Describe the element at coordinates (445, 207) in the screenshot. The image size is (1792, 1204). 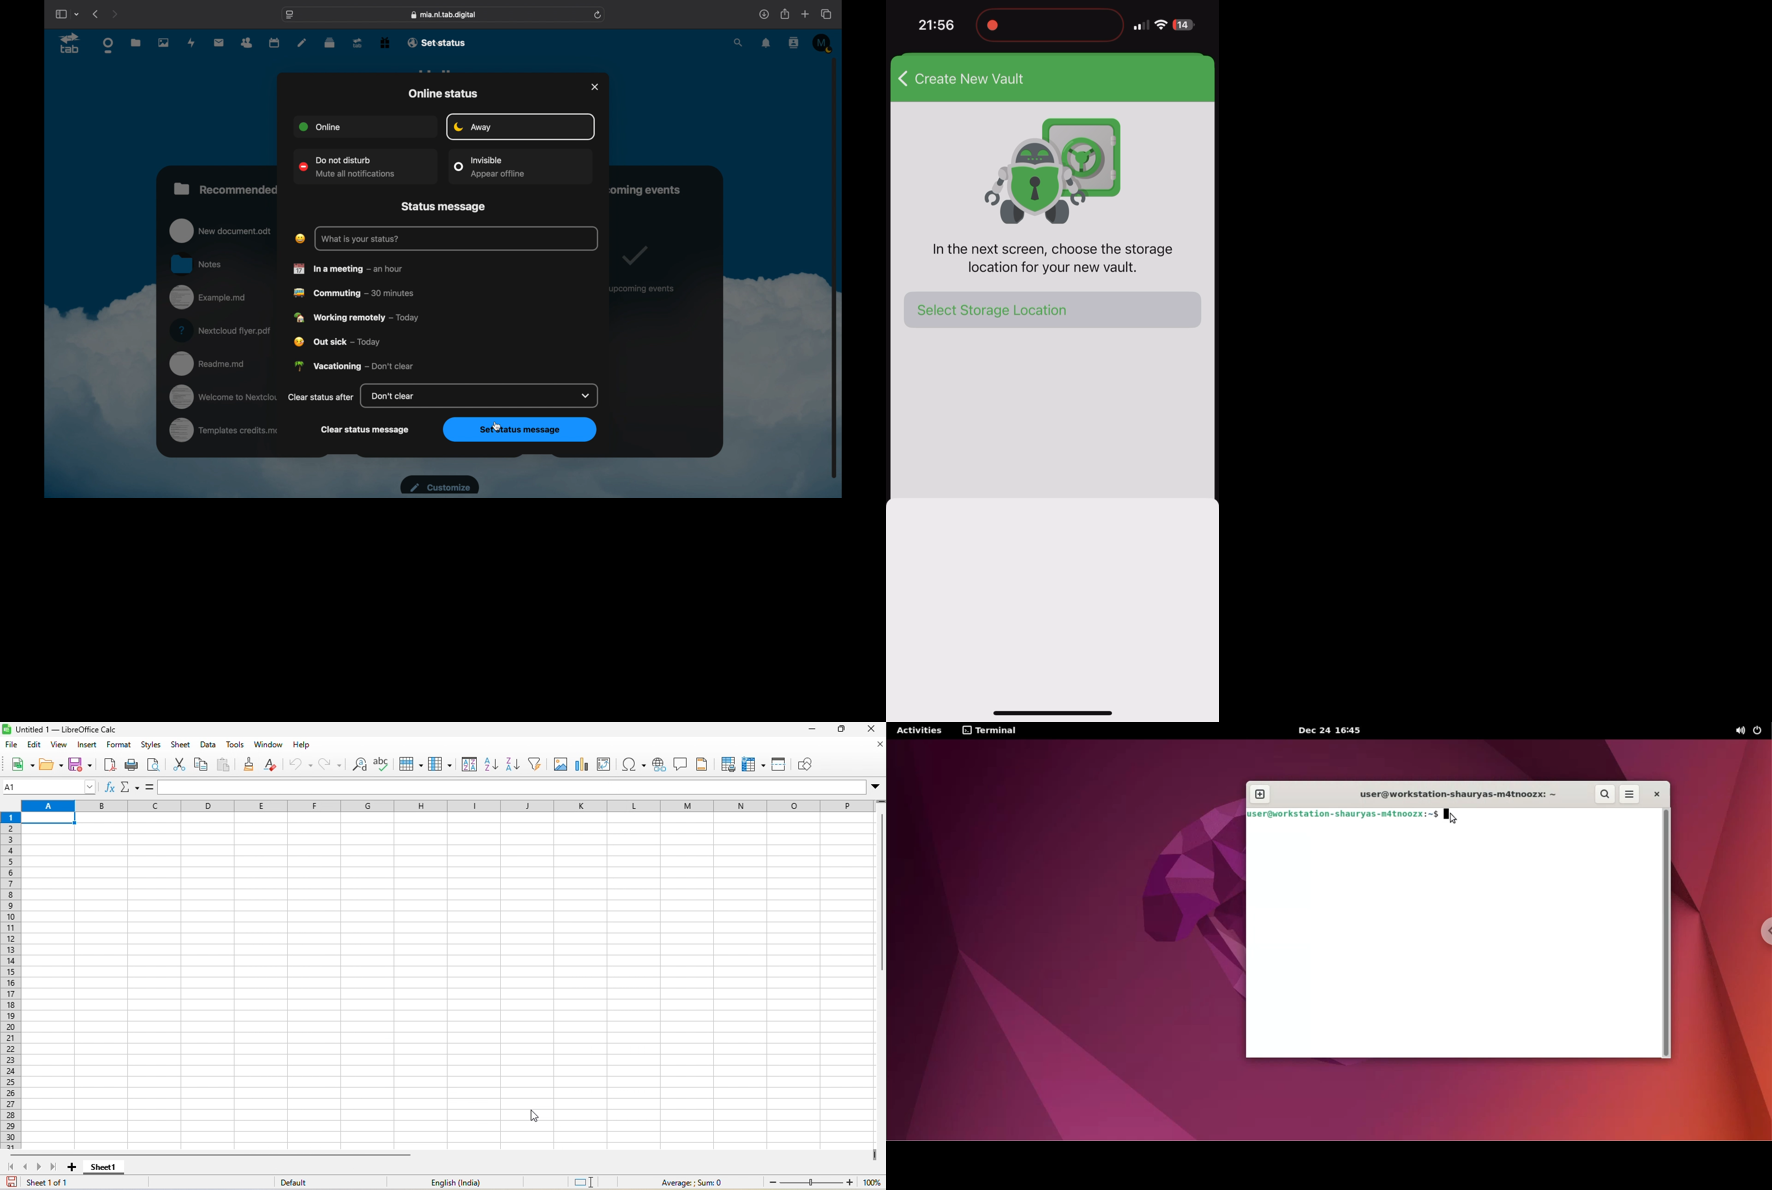
I see `status message` at that location.